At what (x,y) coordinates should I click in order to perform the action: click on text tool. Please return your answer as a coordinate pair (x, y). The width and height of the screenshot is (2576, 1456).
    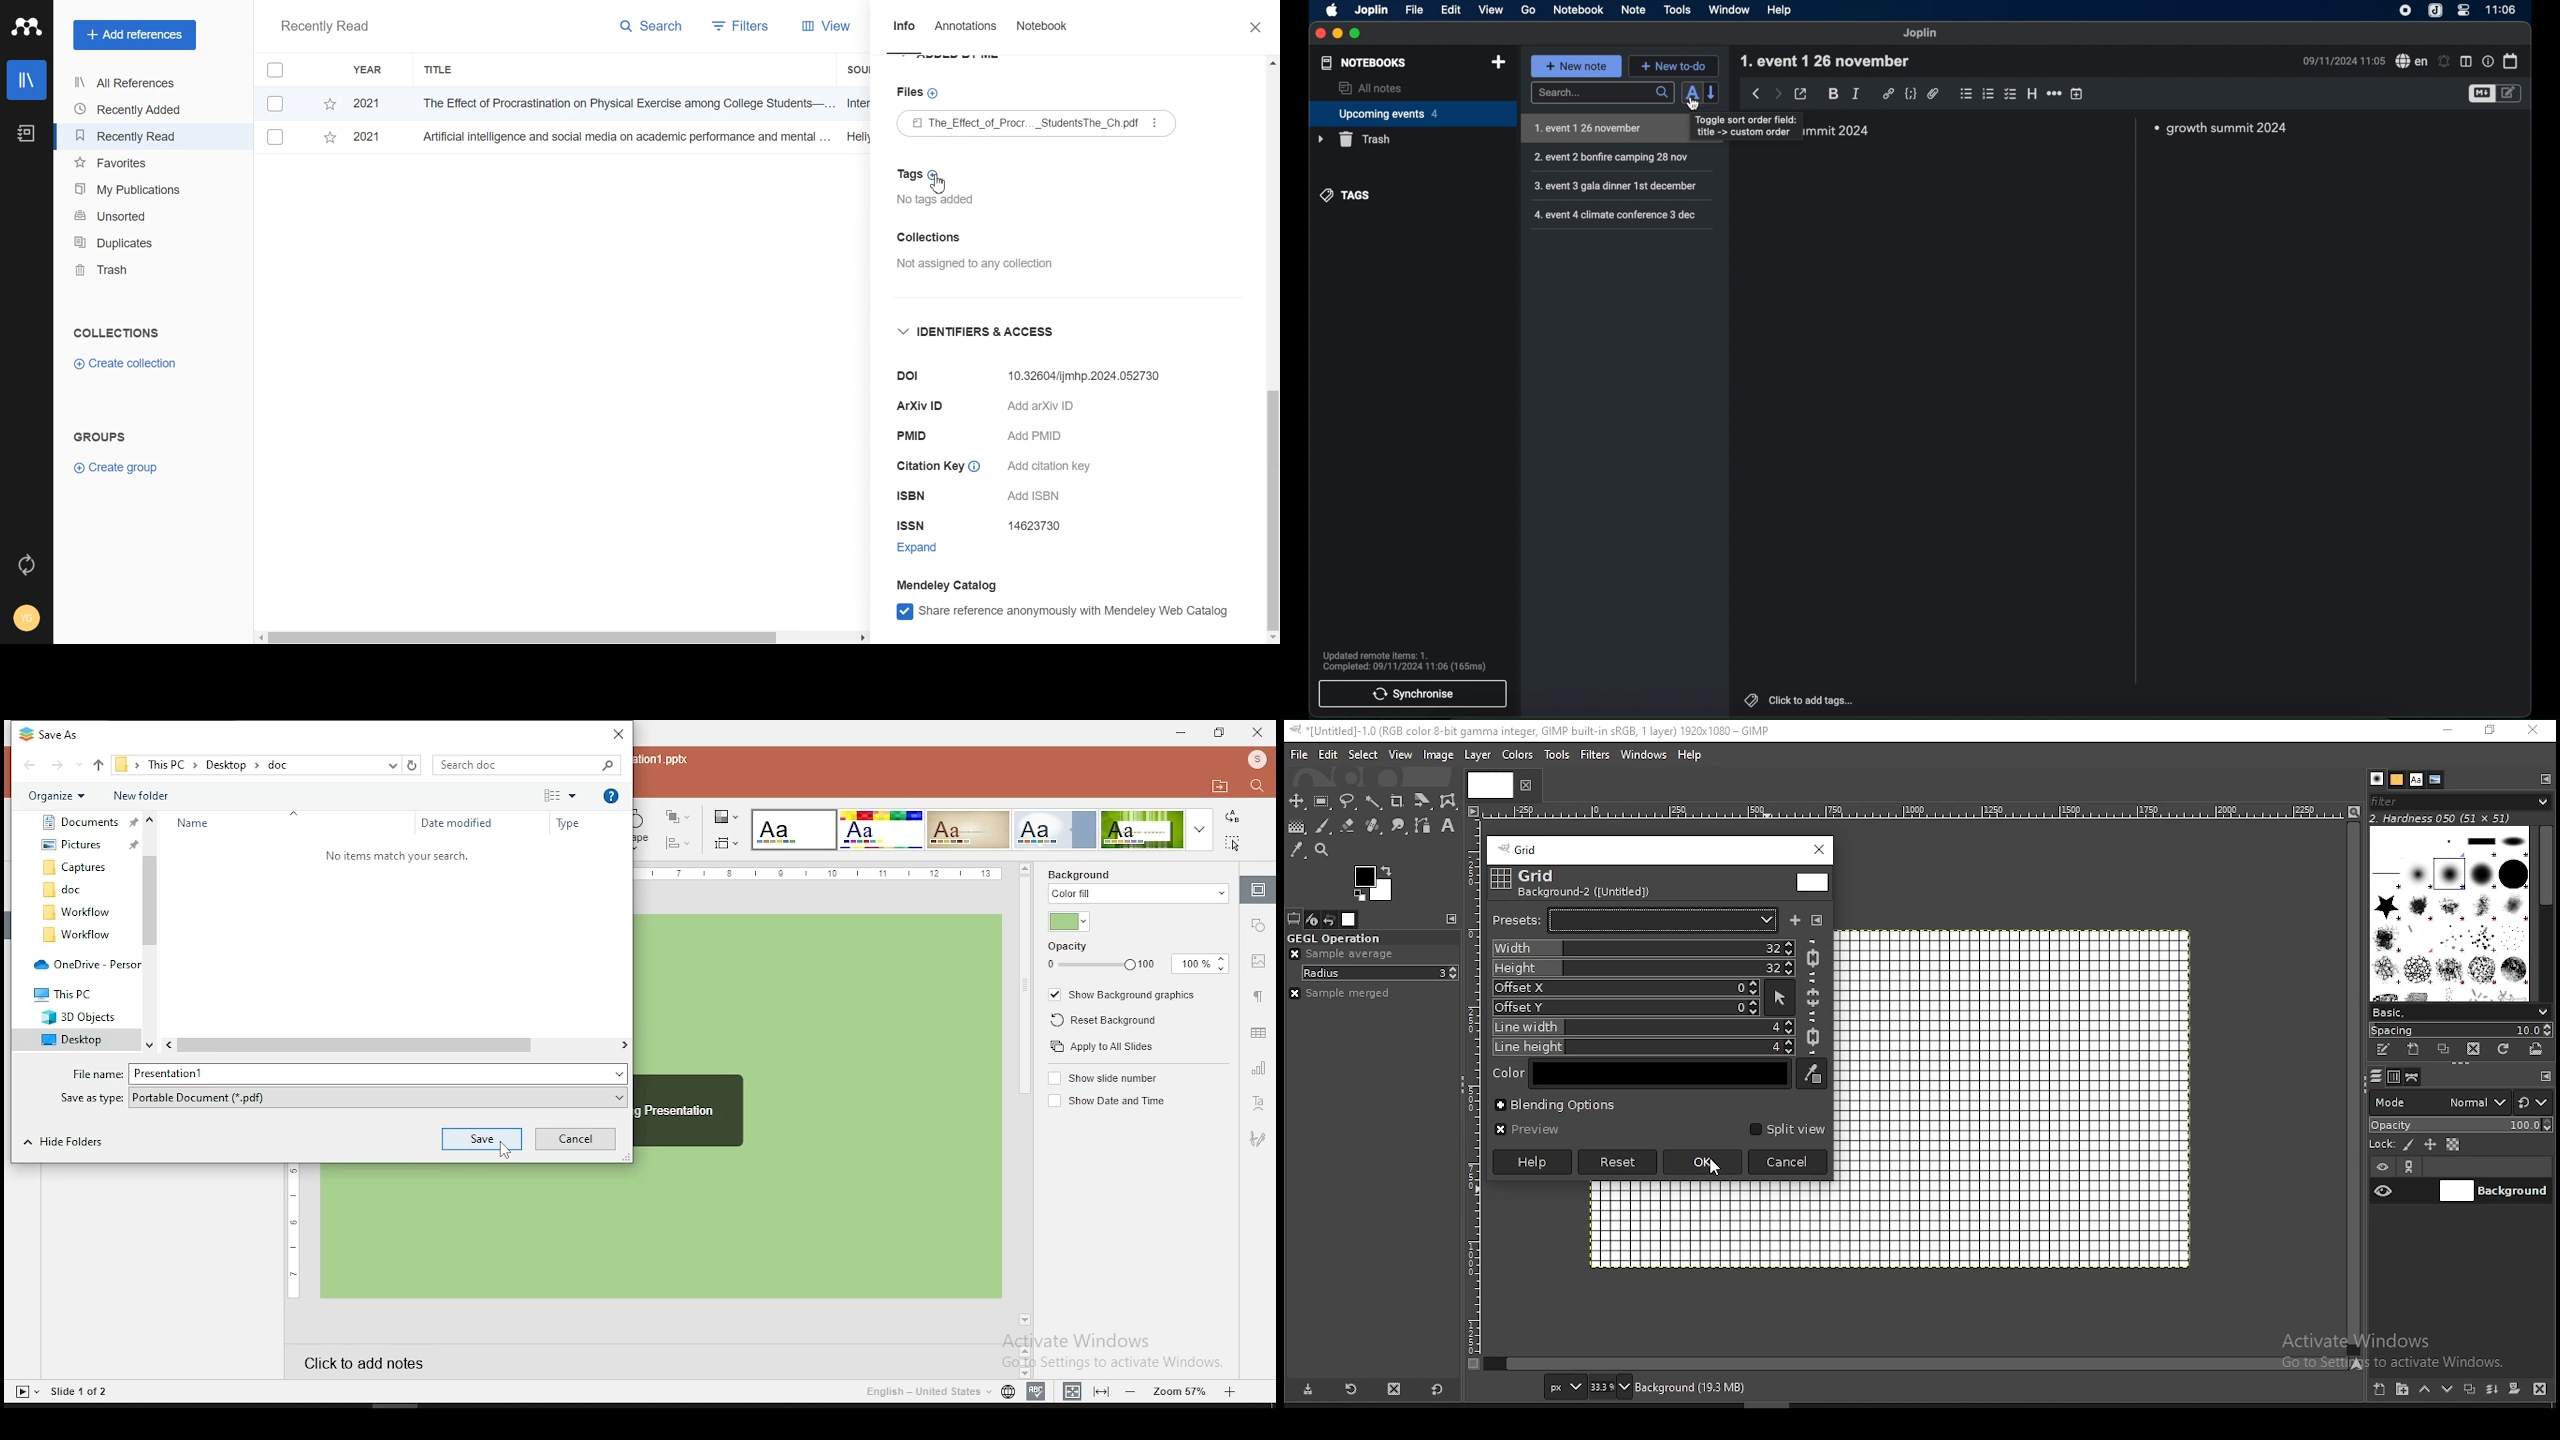
    Looking at the image, I should click on (1448, 826).